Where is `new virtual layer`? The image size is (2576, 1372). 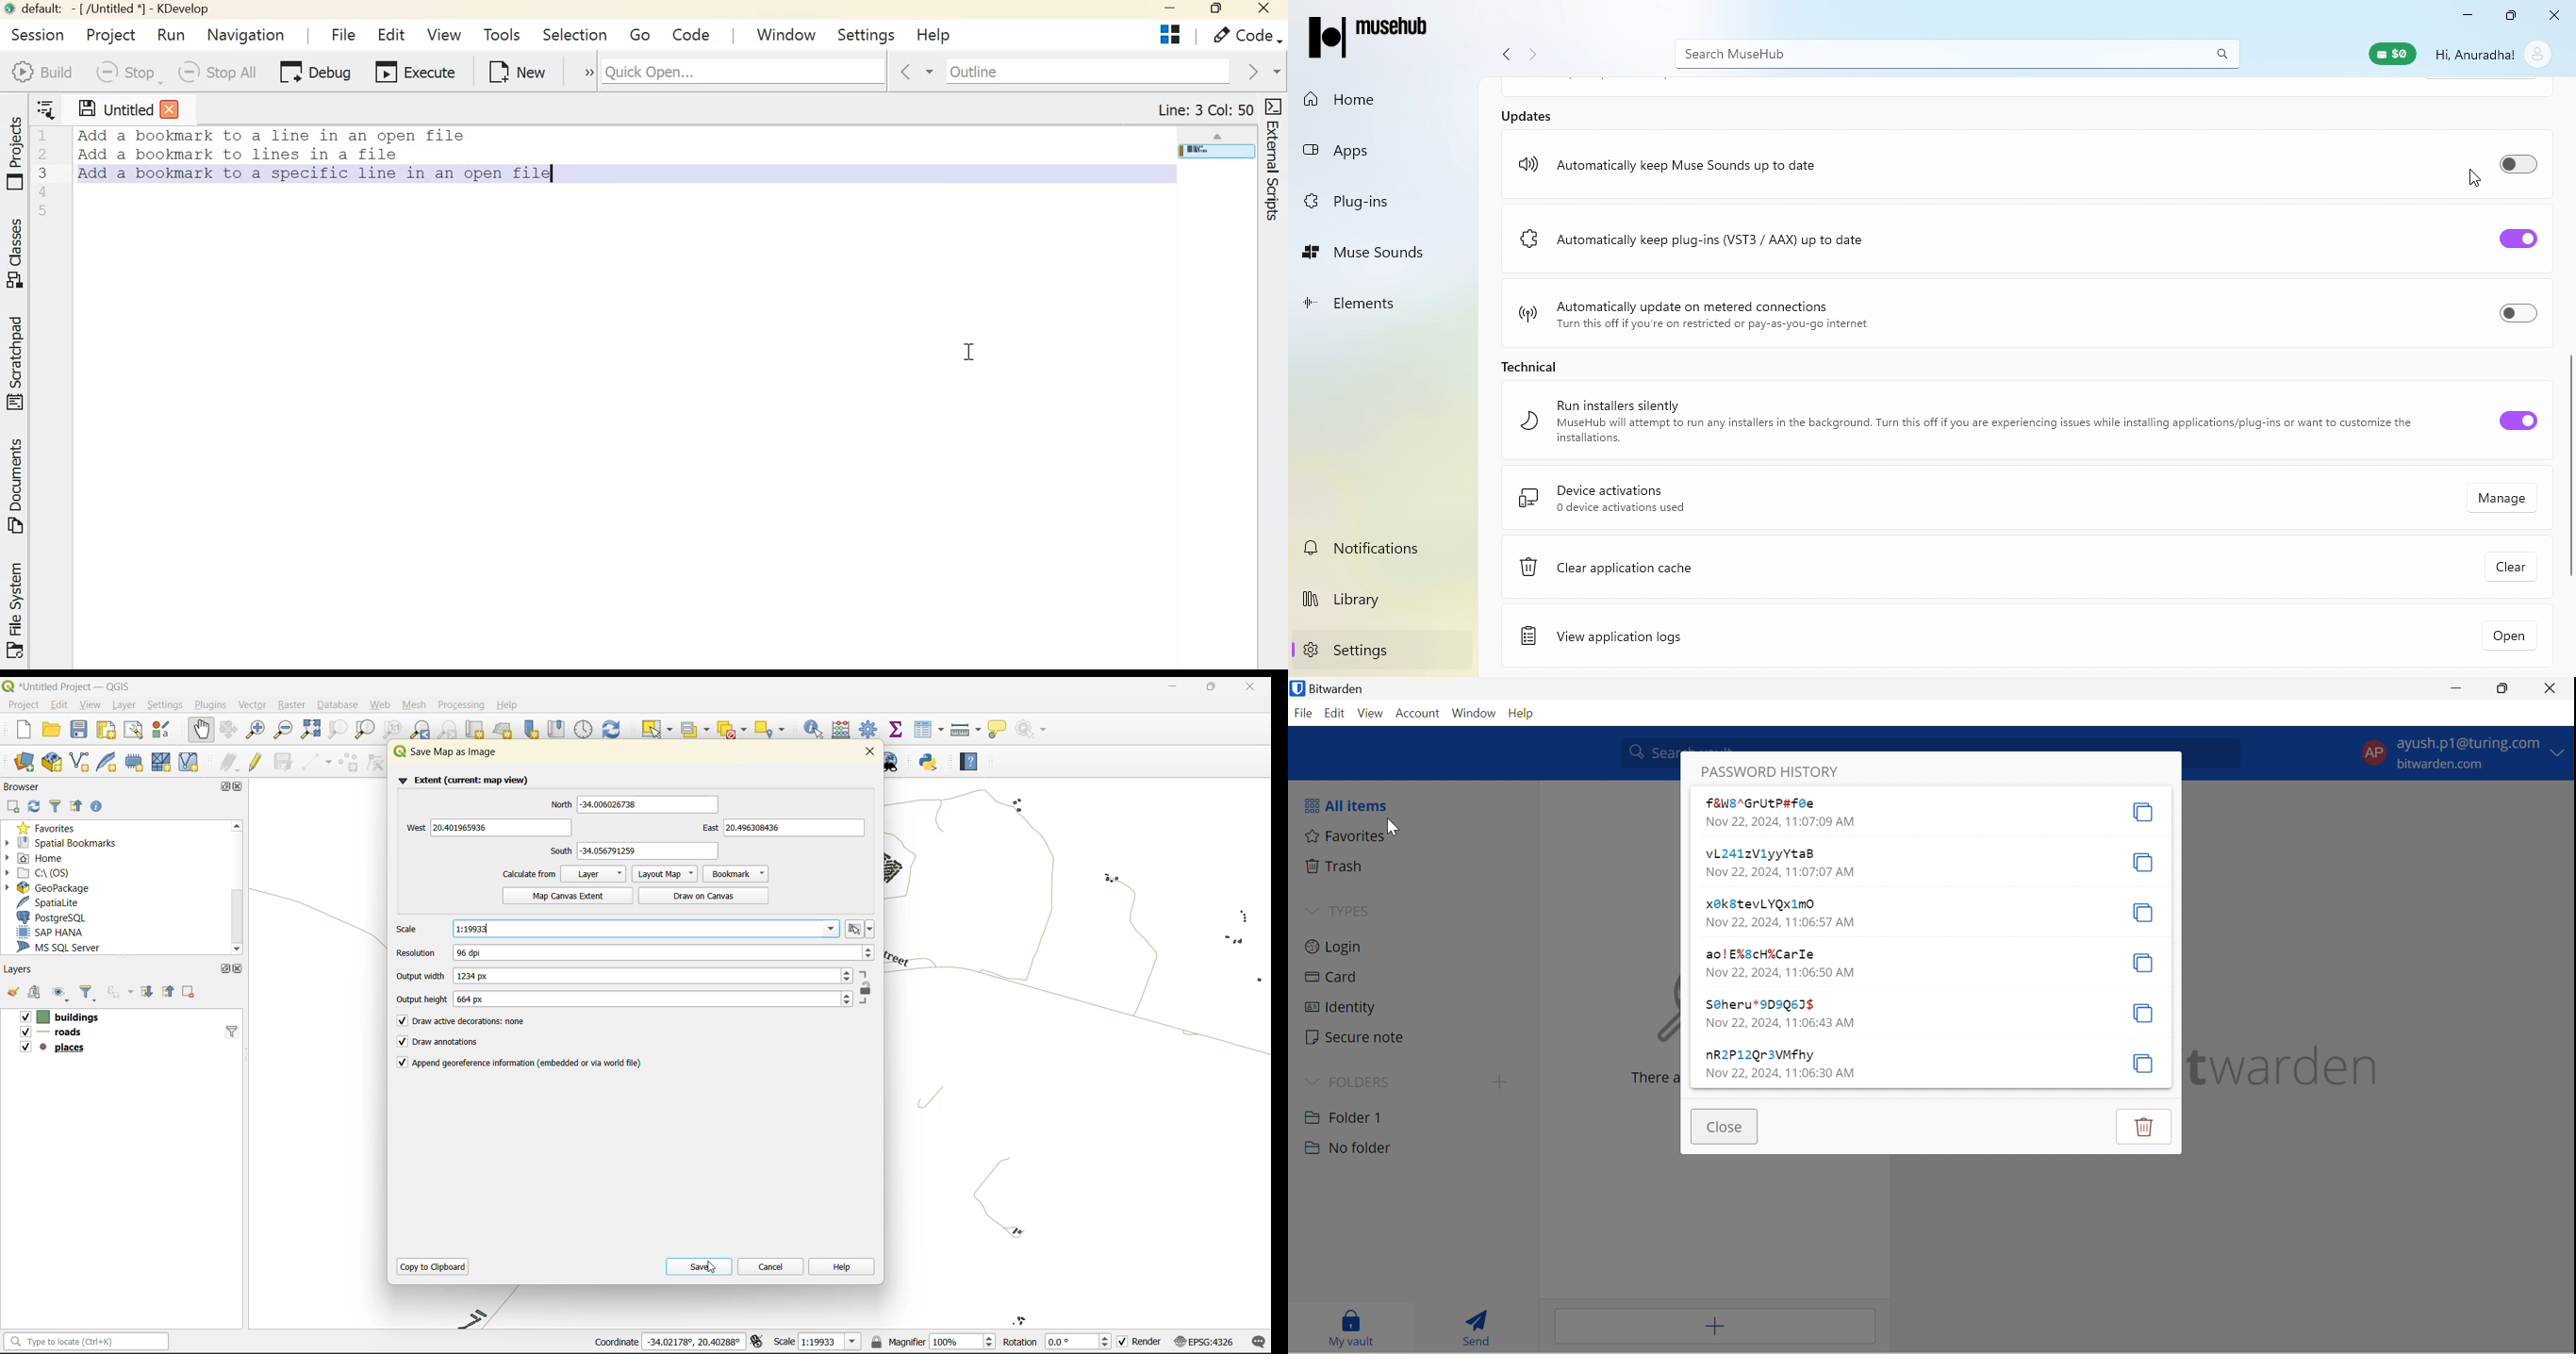
new virtual layer is located at coordinates (189, 761).